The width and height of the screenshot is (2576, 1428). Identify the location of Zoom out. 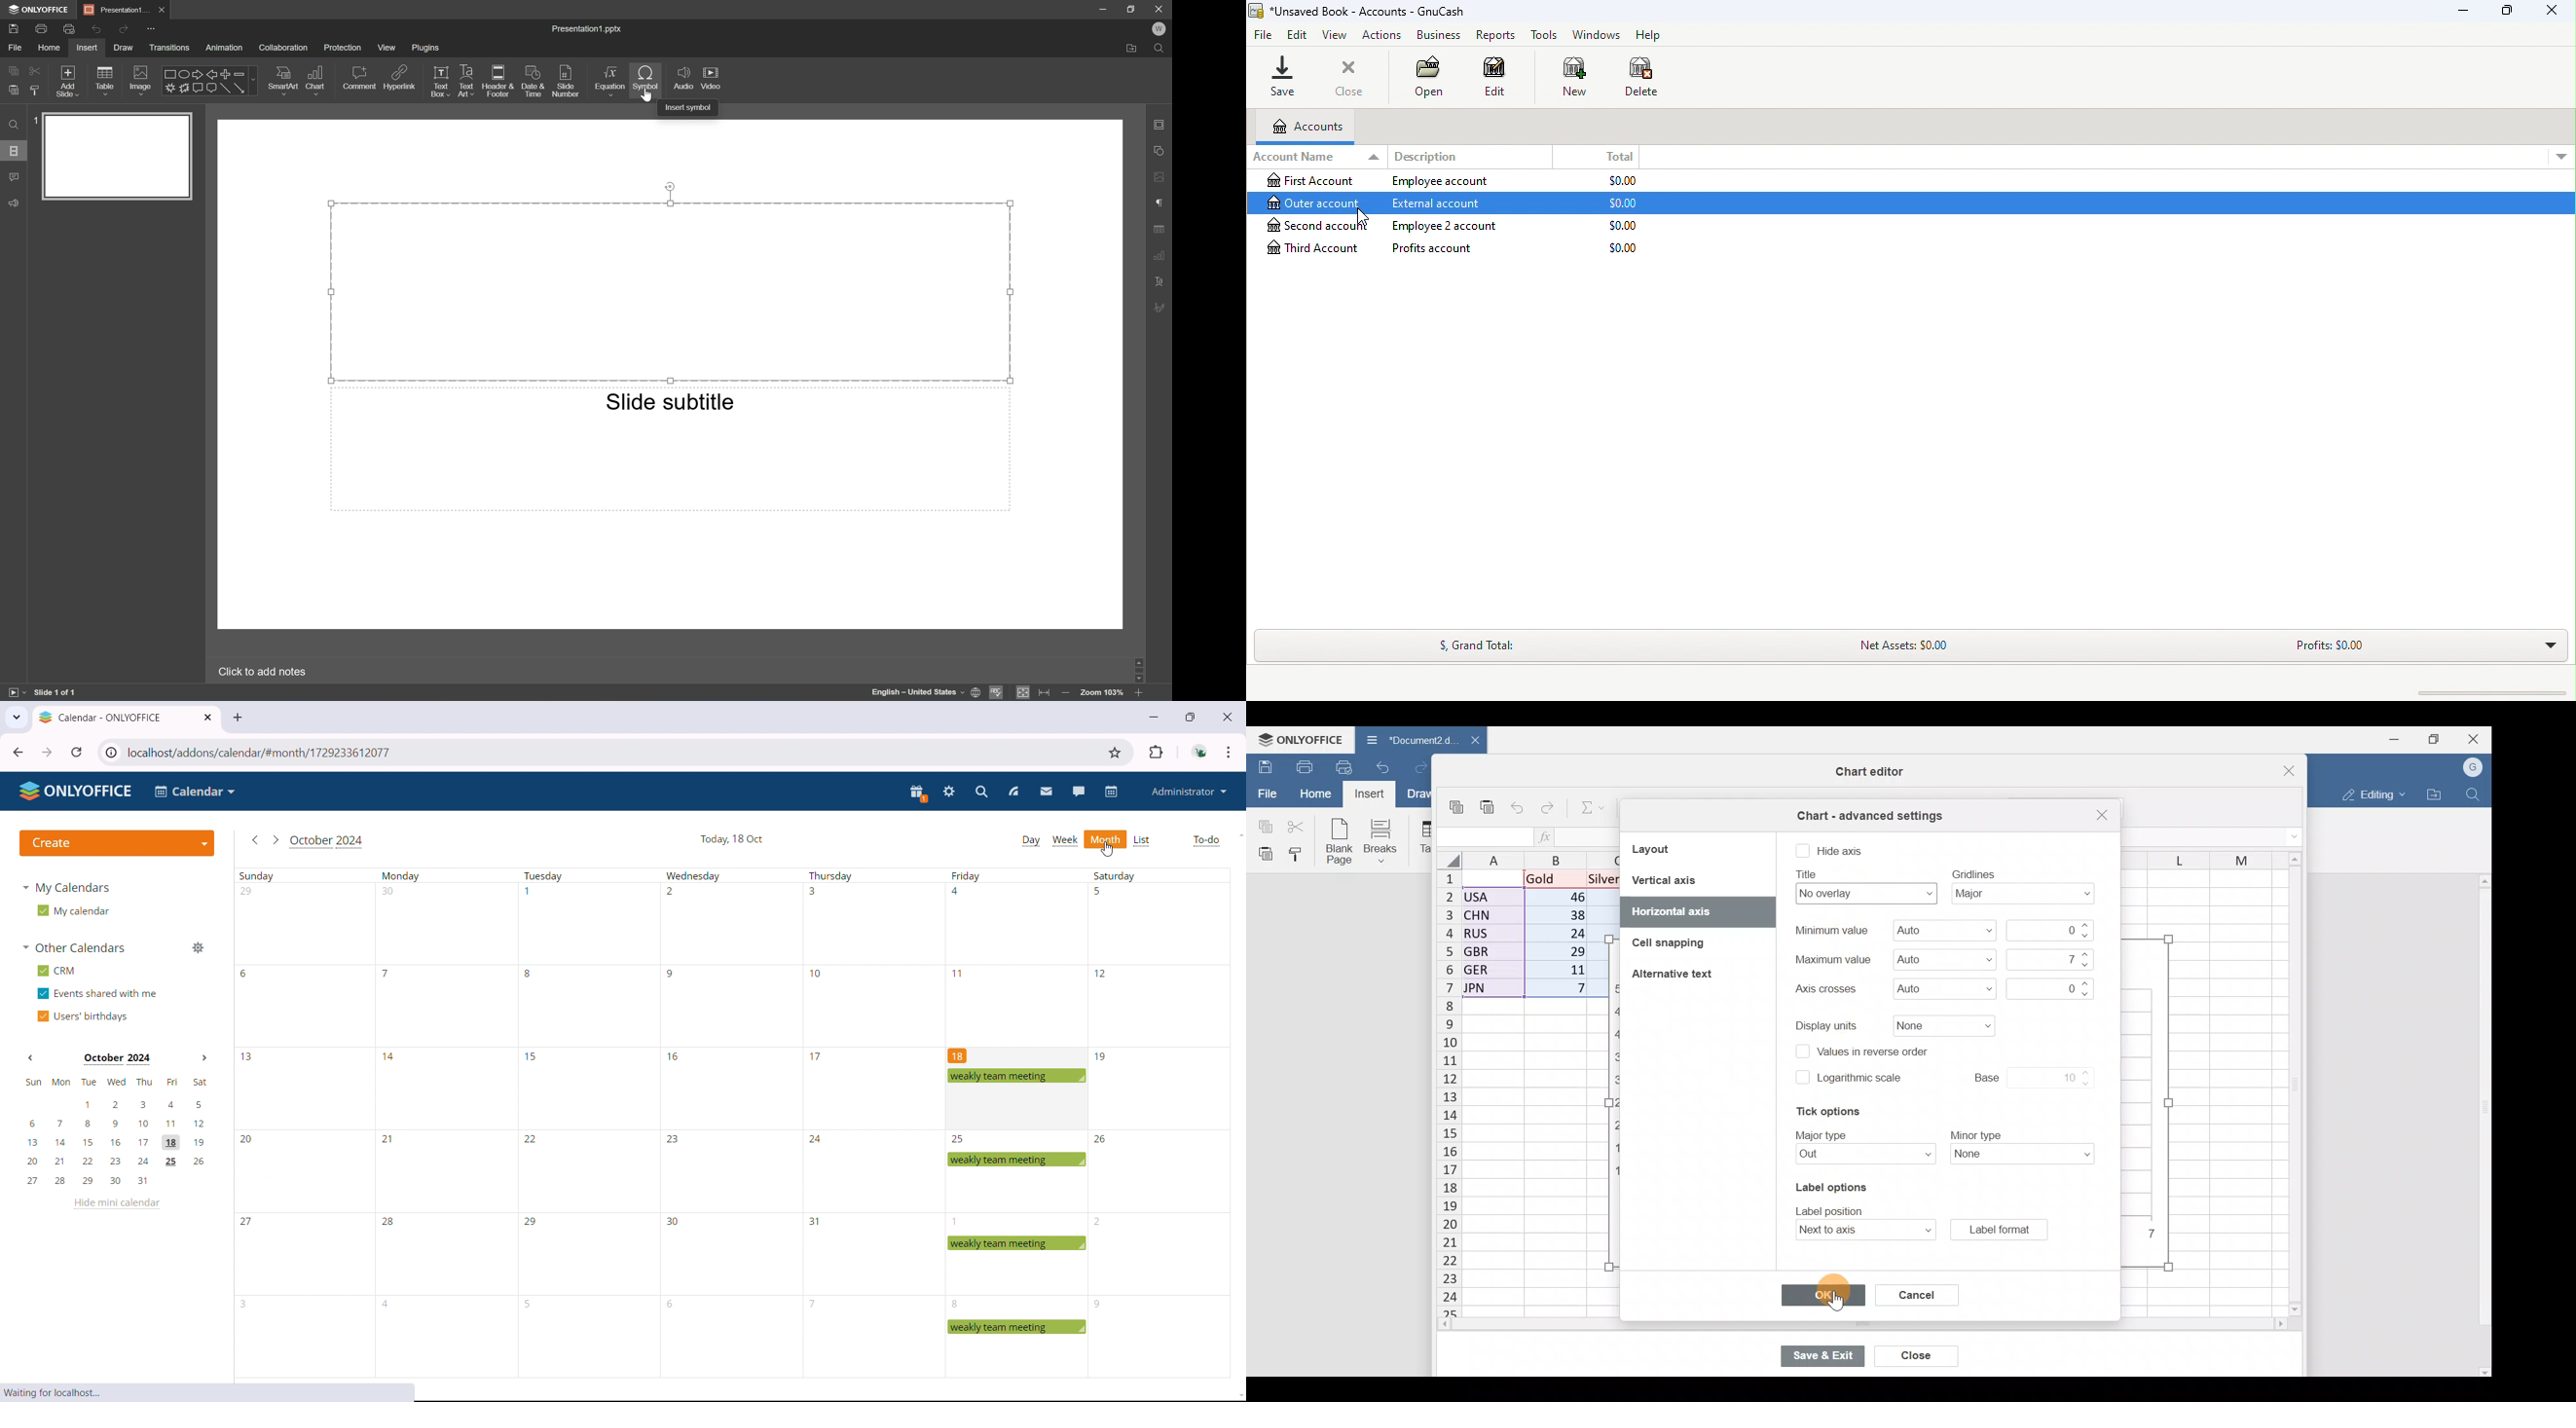
(1065, 695).